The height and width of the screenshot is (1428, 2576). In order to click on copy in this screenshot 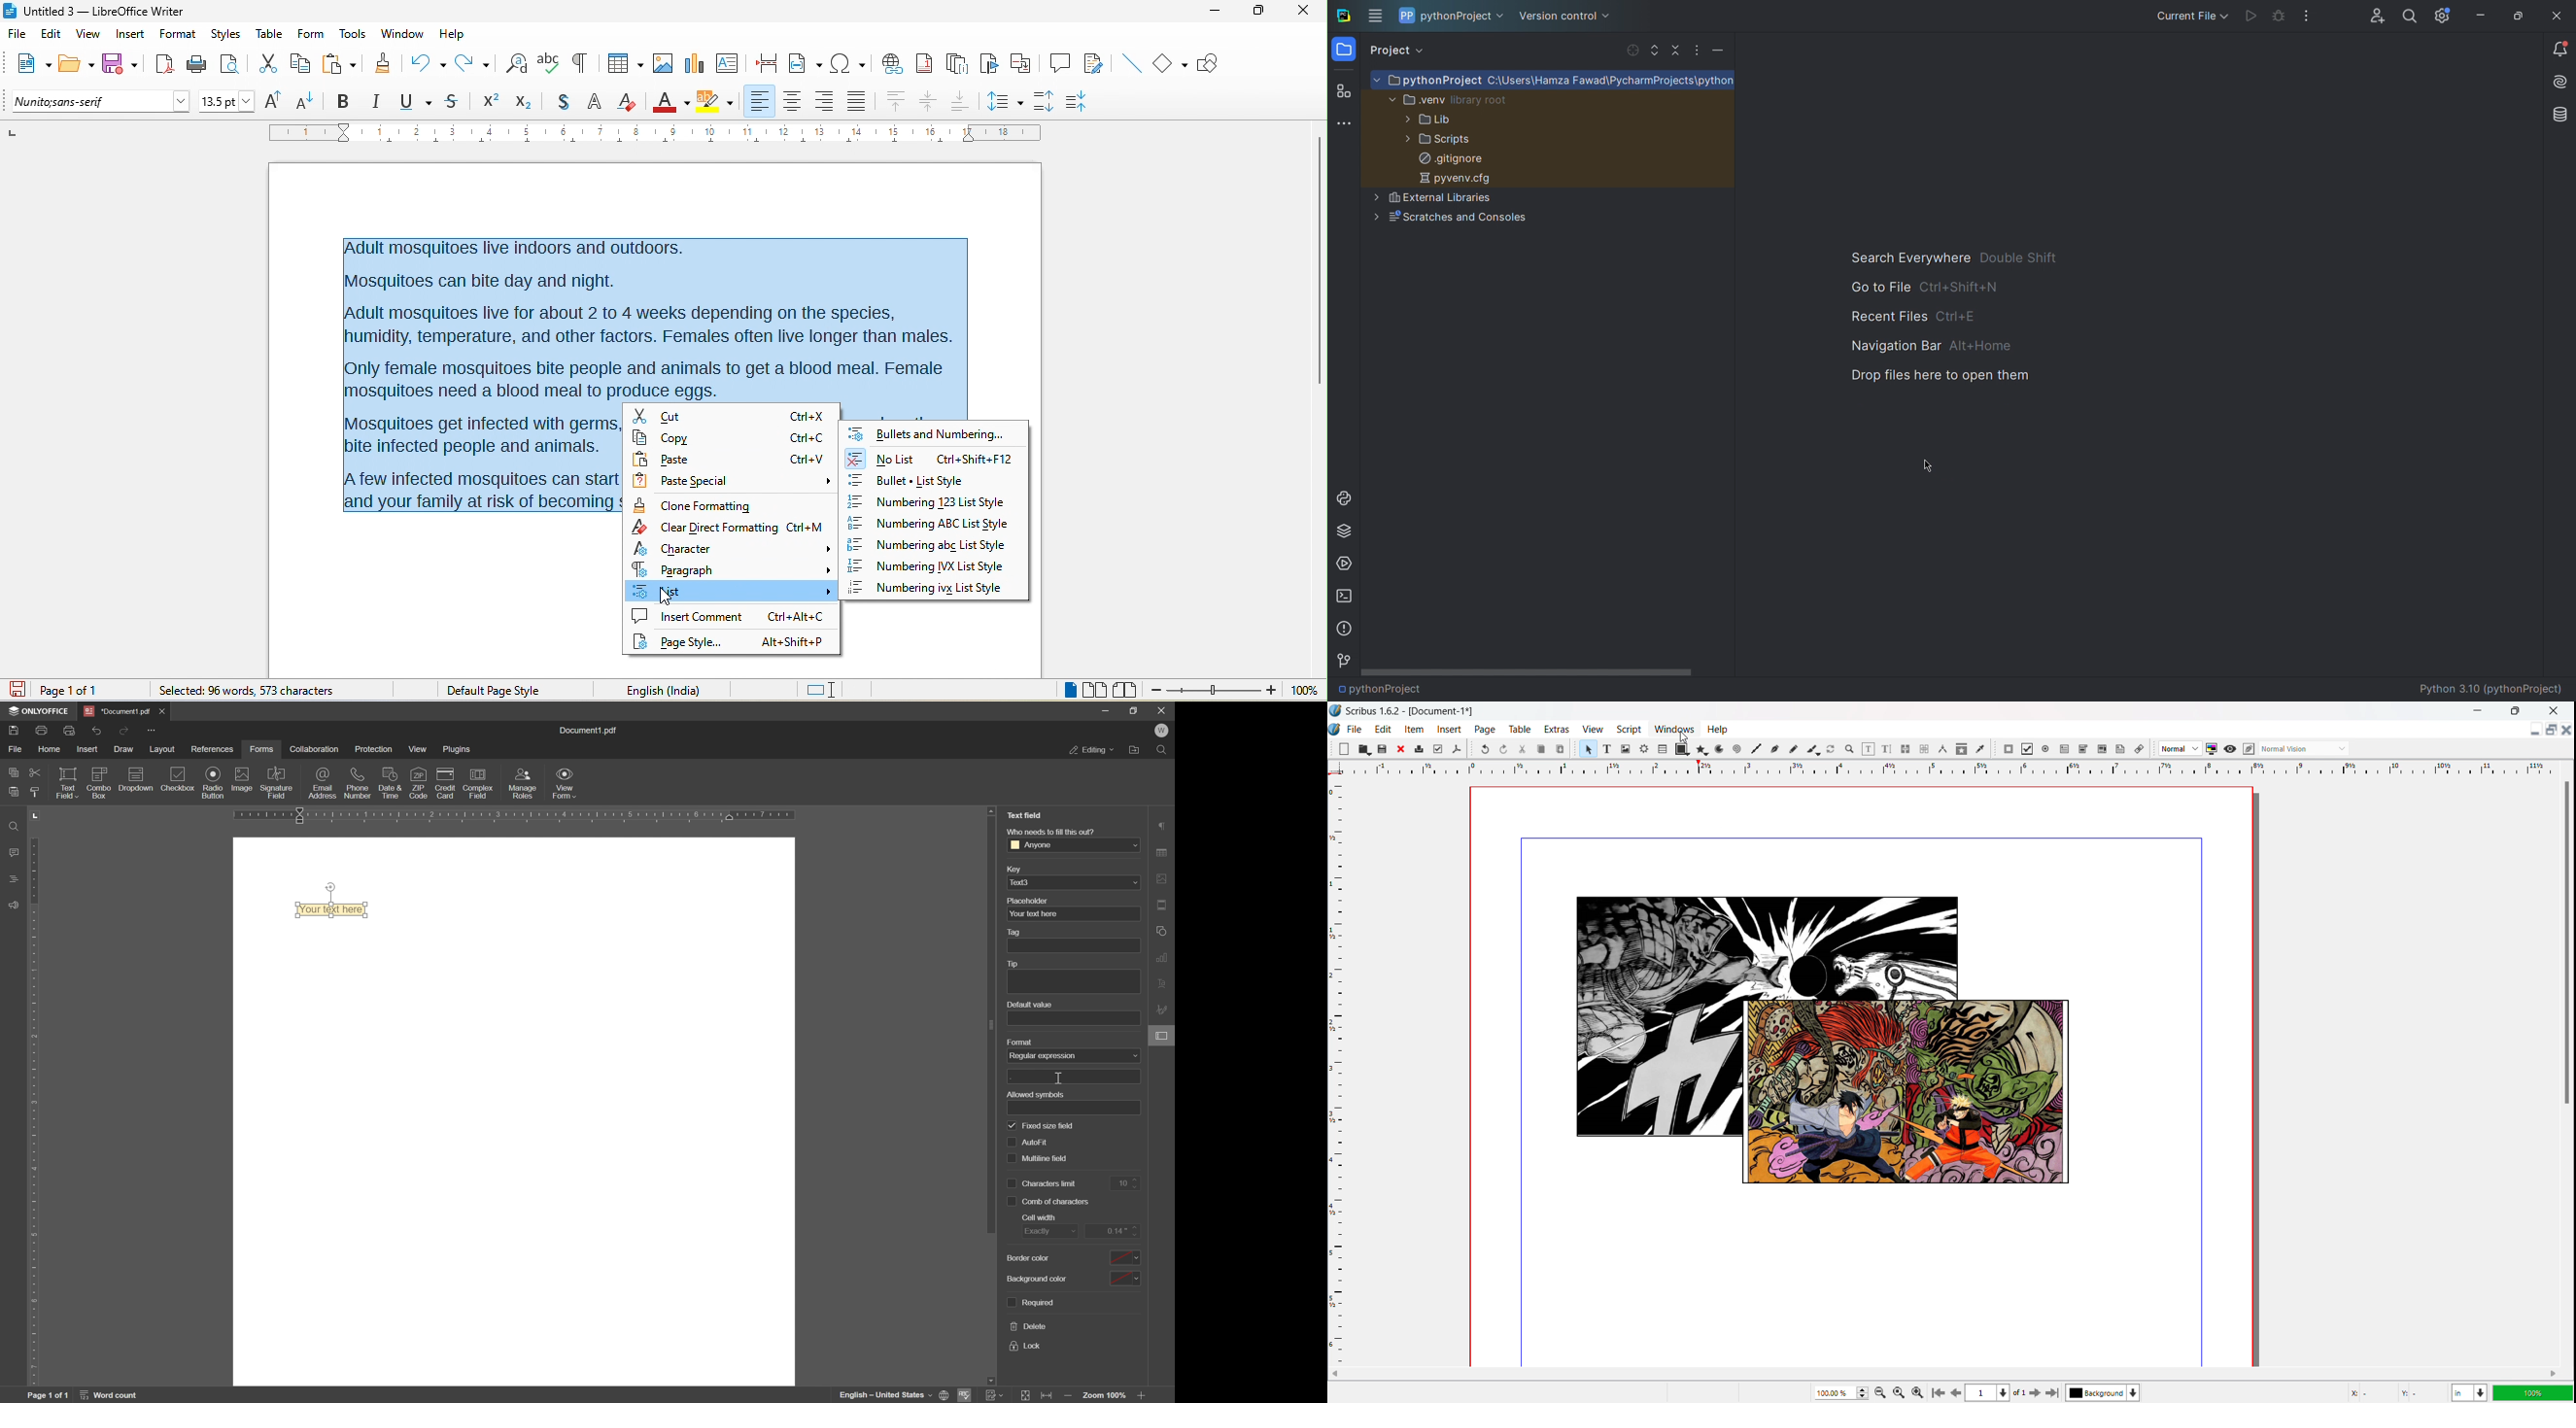, I will do `click(727, 439)`.